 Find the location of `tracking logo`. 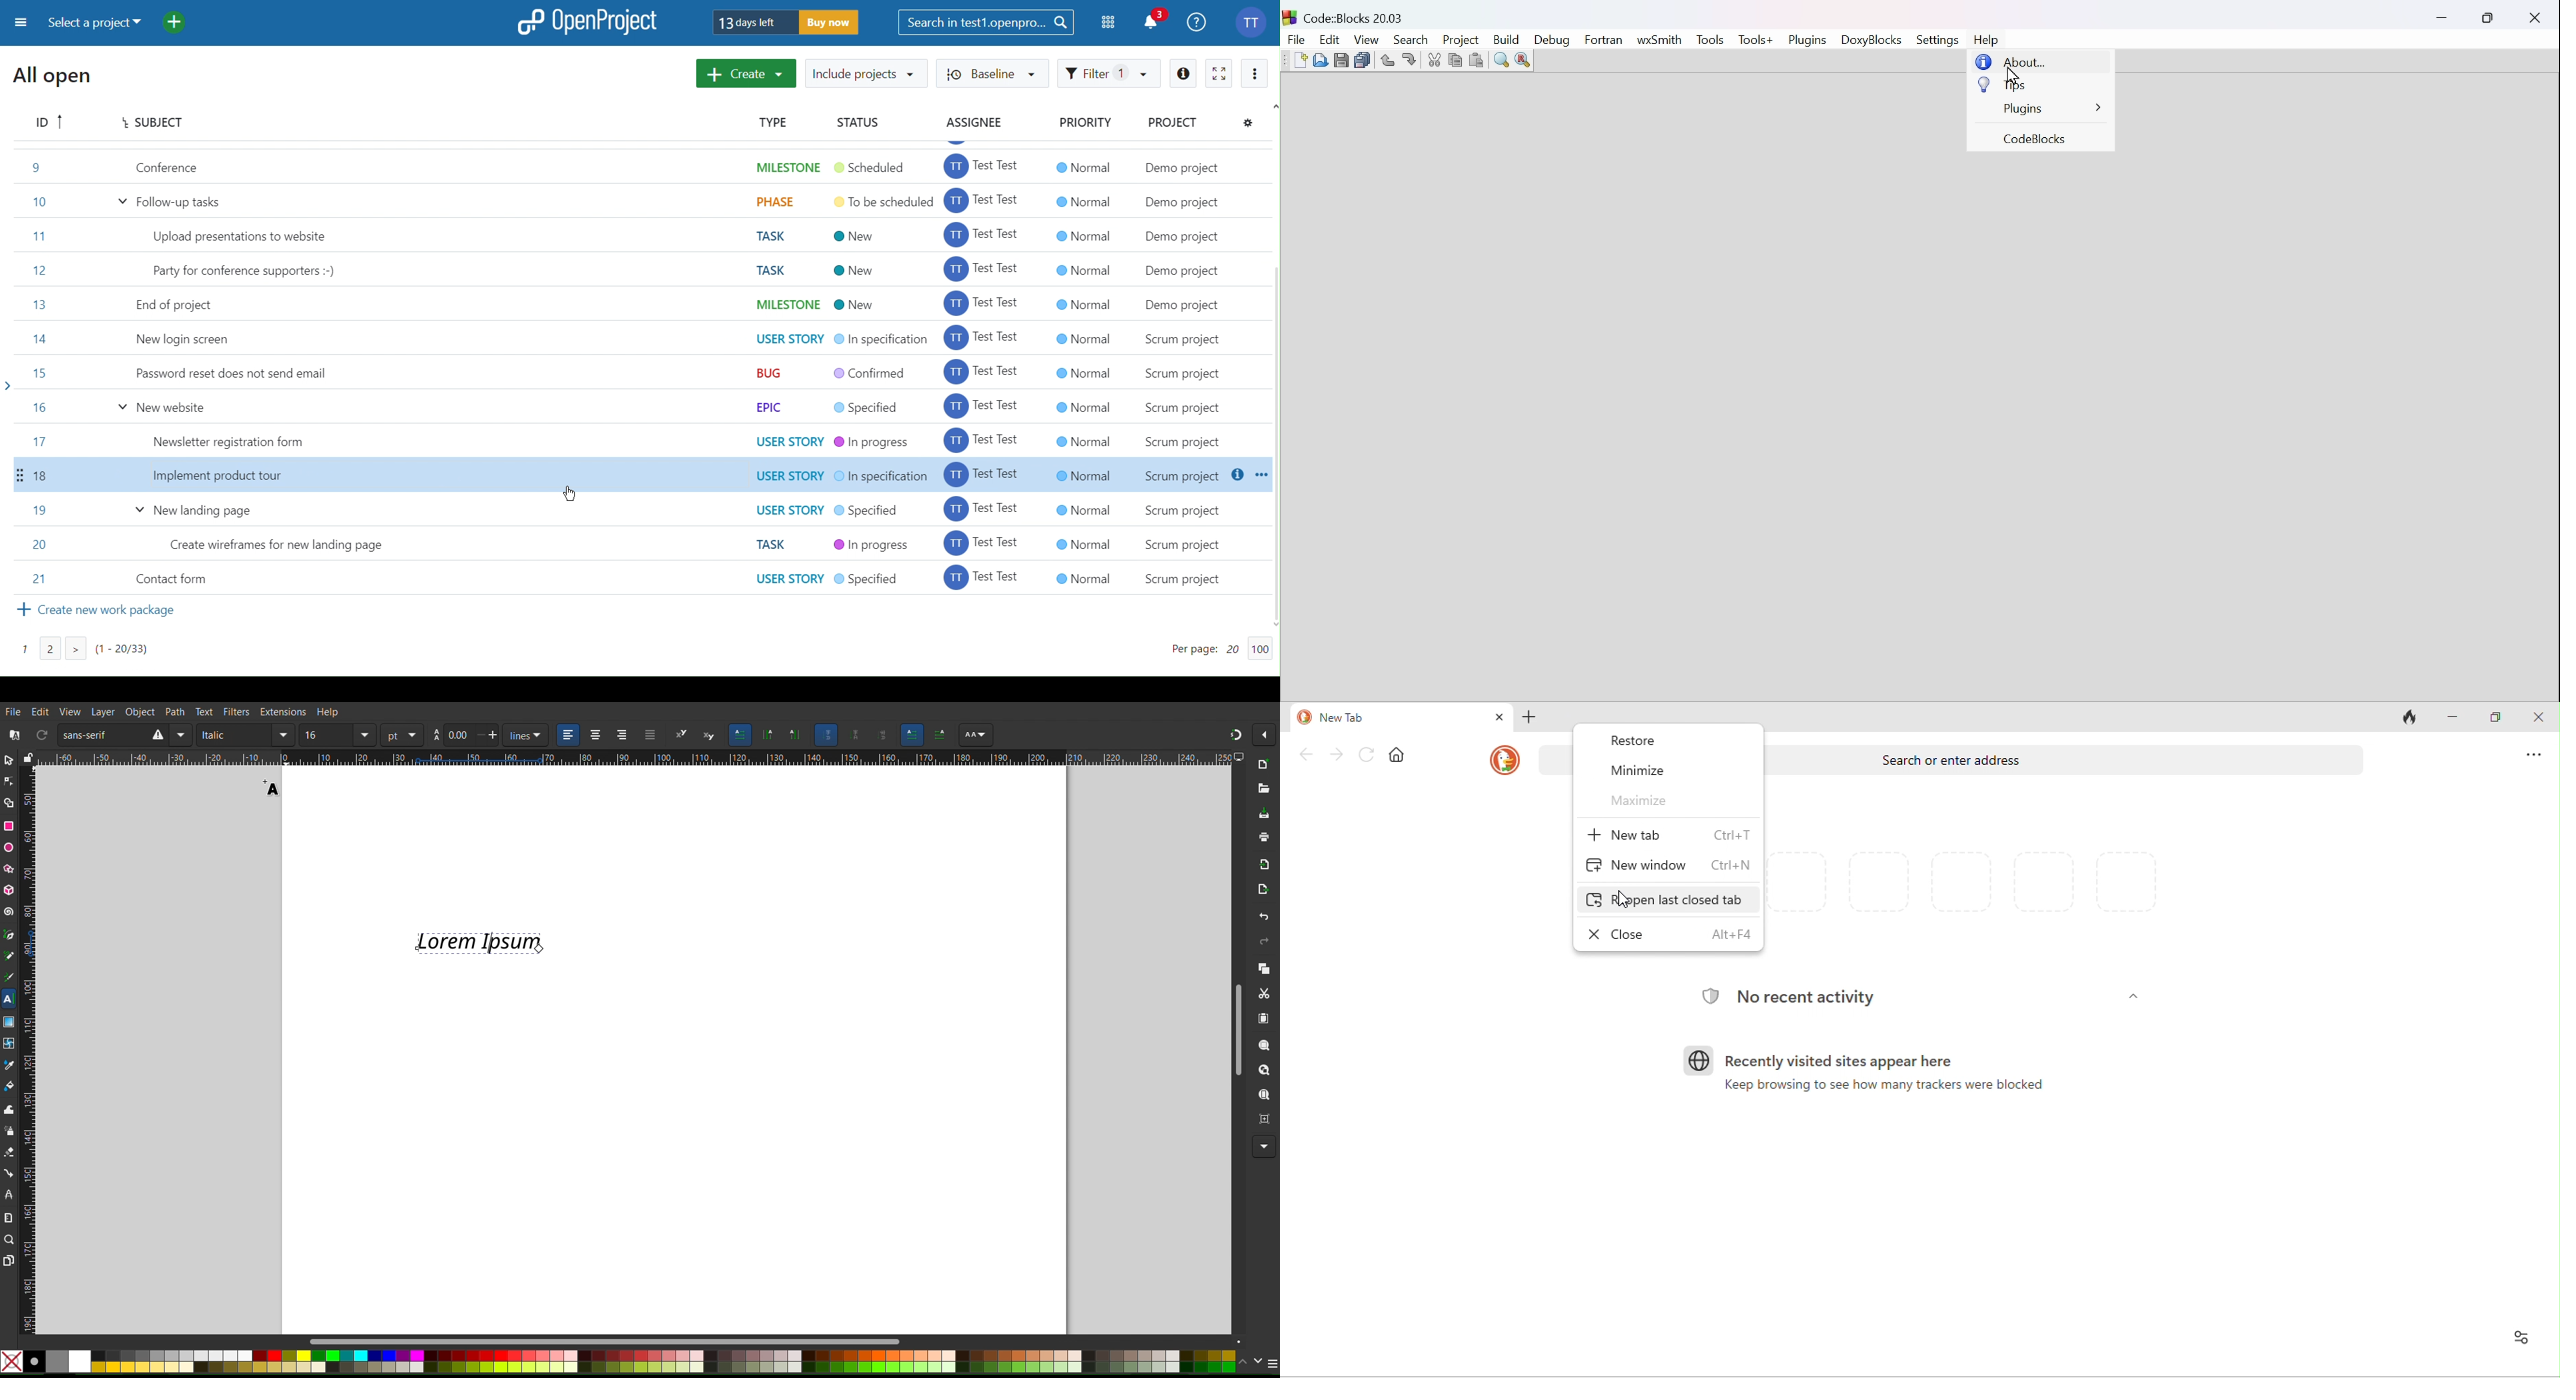

tracking logo is located at coordinates (1709, 996).